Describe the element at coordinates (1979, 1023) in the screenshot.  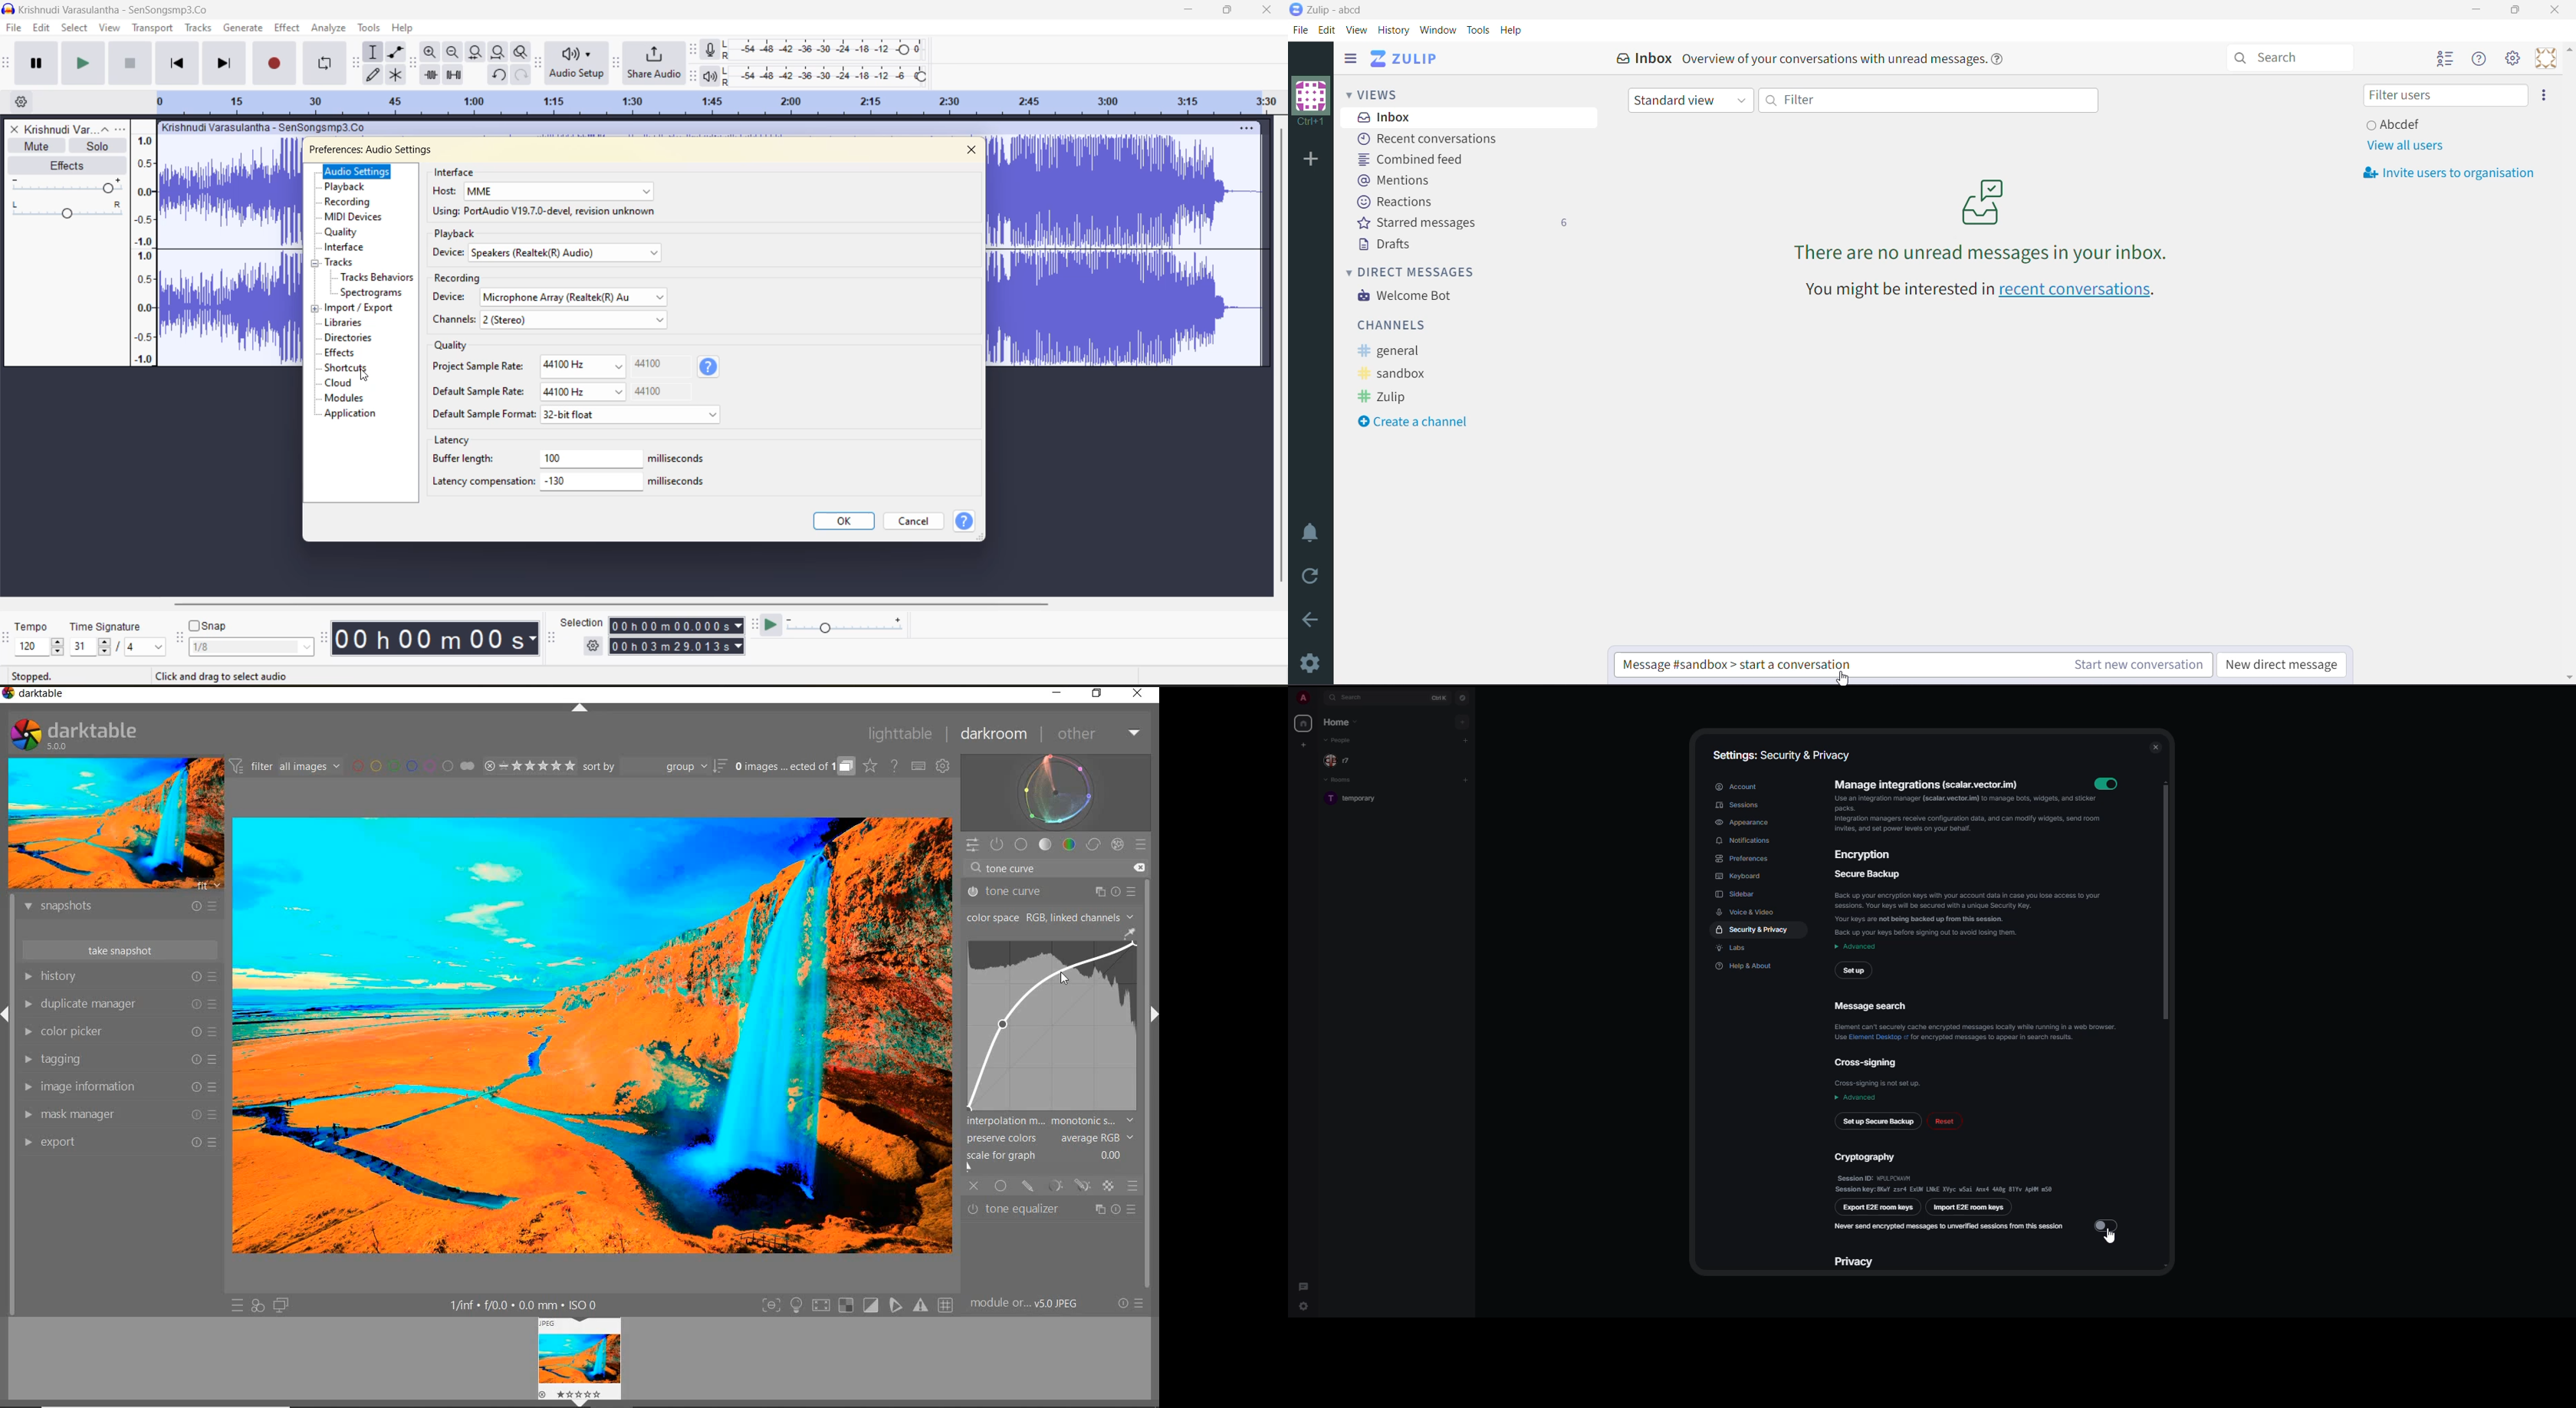
I see `message search` at that location.